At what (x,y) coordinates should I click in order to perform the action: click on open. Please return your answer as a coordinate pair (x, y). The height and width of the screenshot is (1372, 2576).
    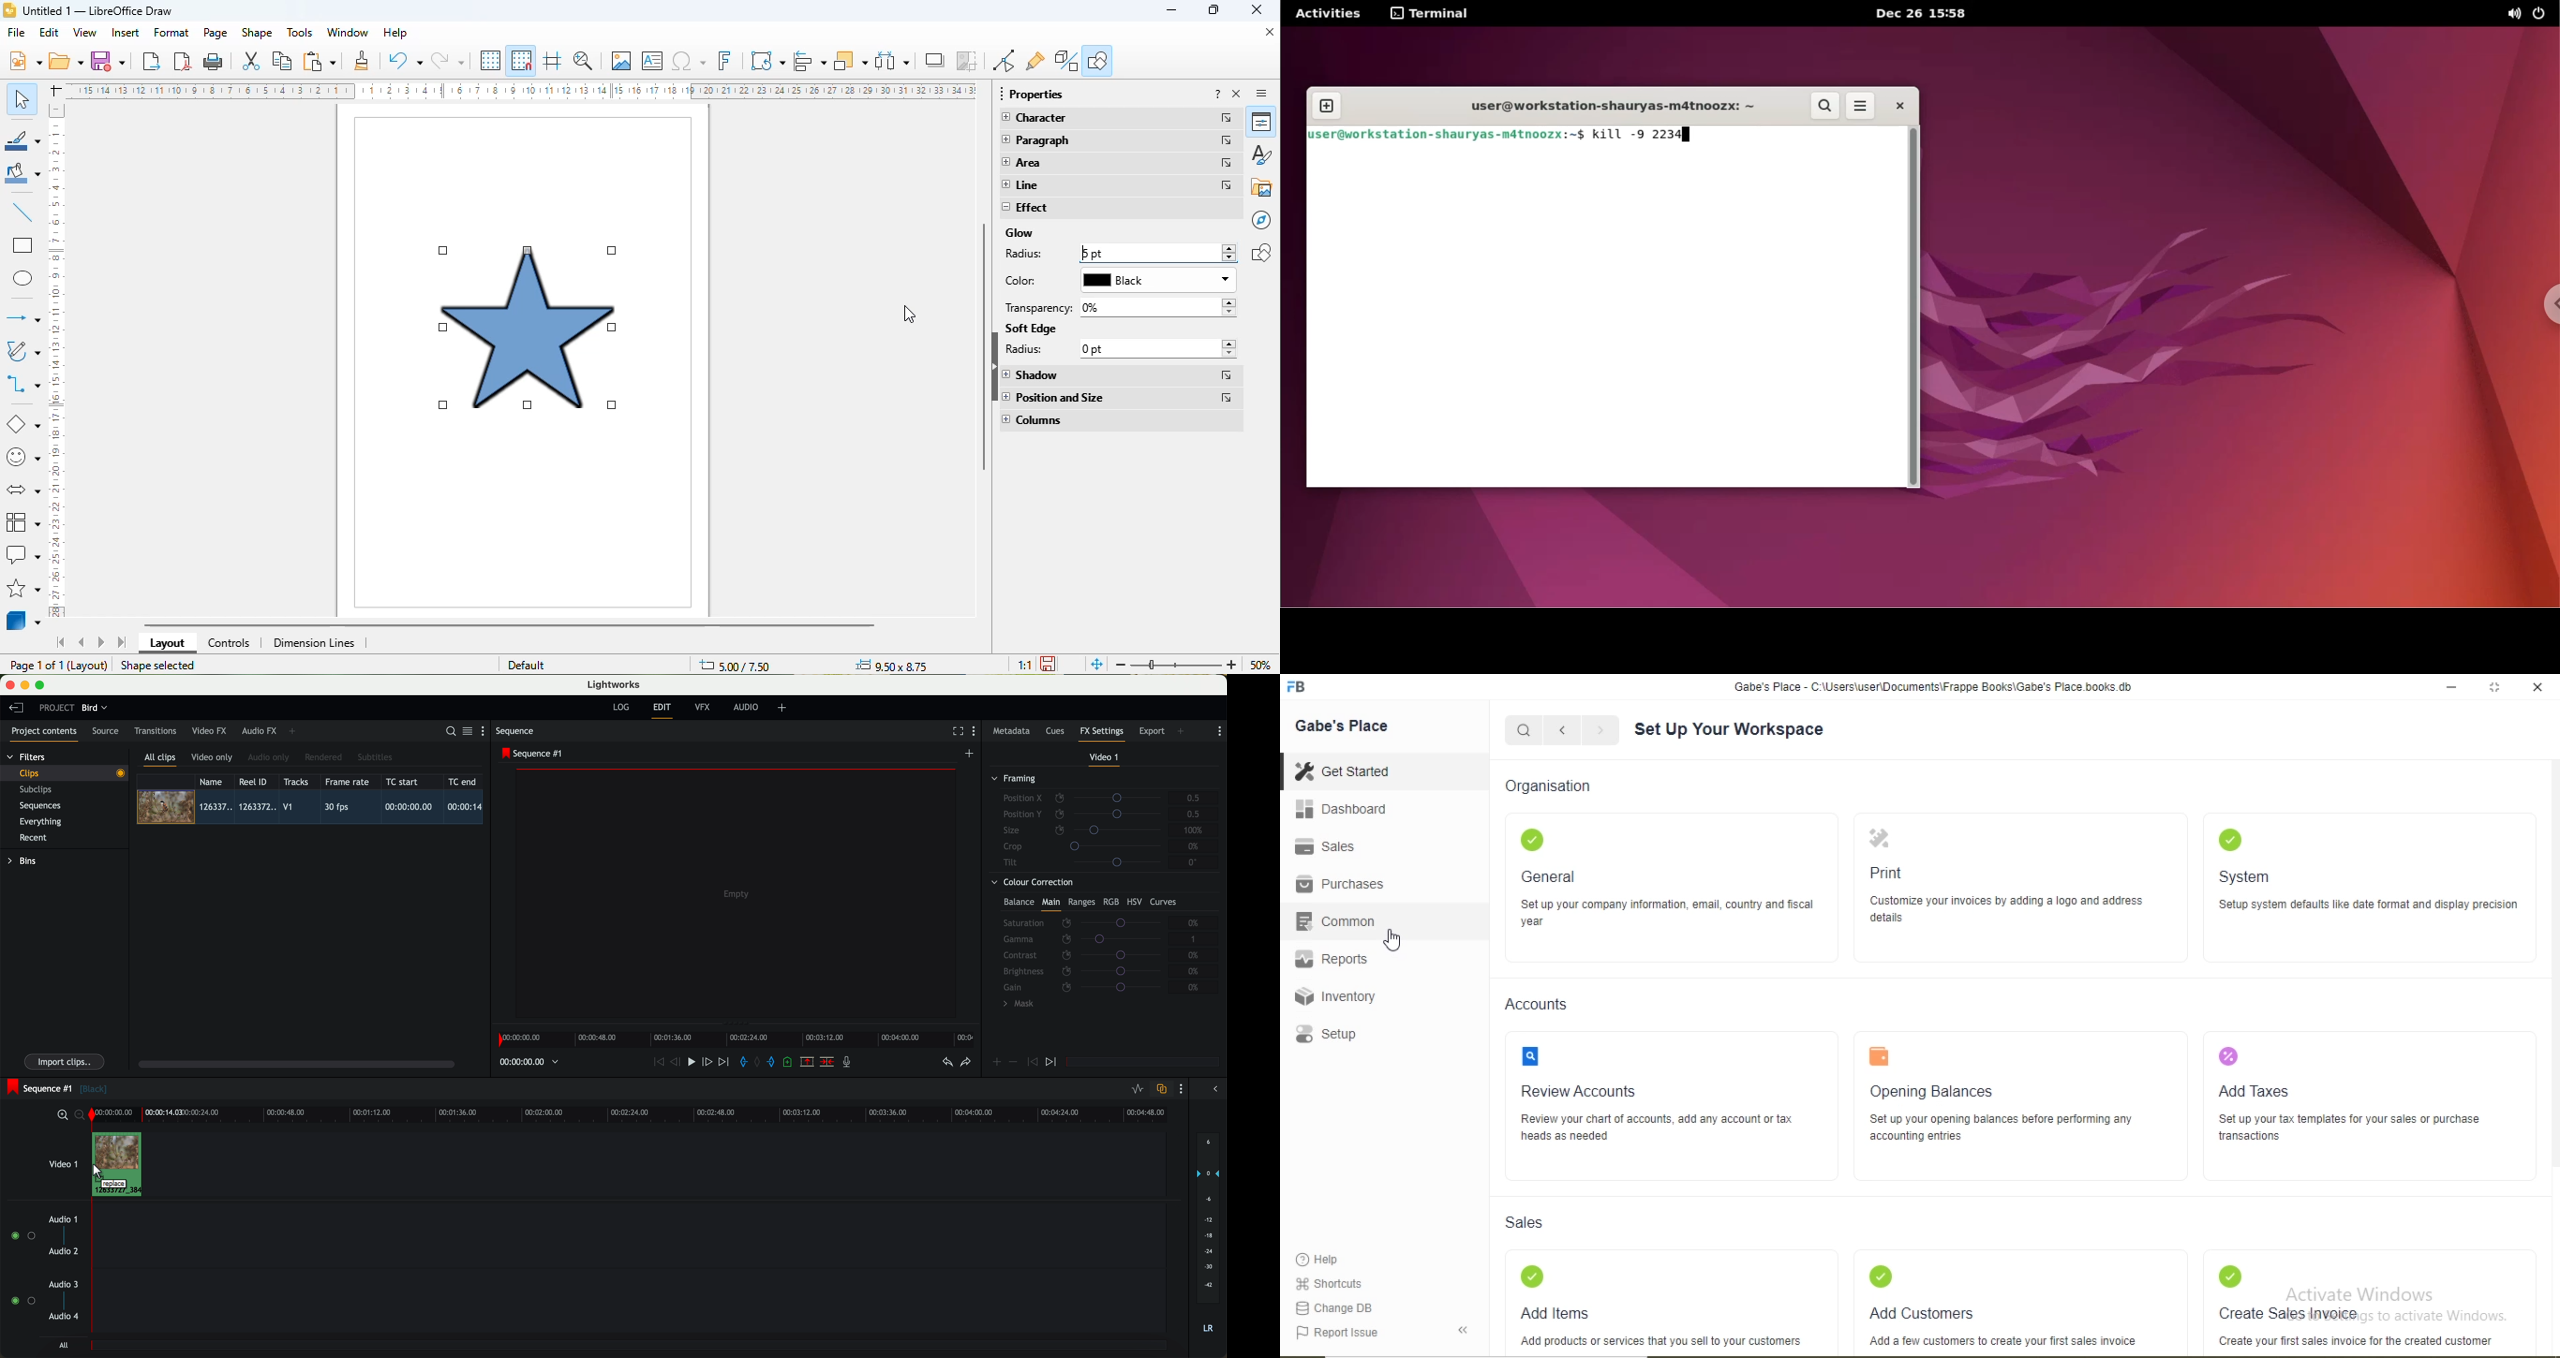
    Looking at the image, I should click on (67, 61).